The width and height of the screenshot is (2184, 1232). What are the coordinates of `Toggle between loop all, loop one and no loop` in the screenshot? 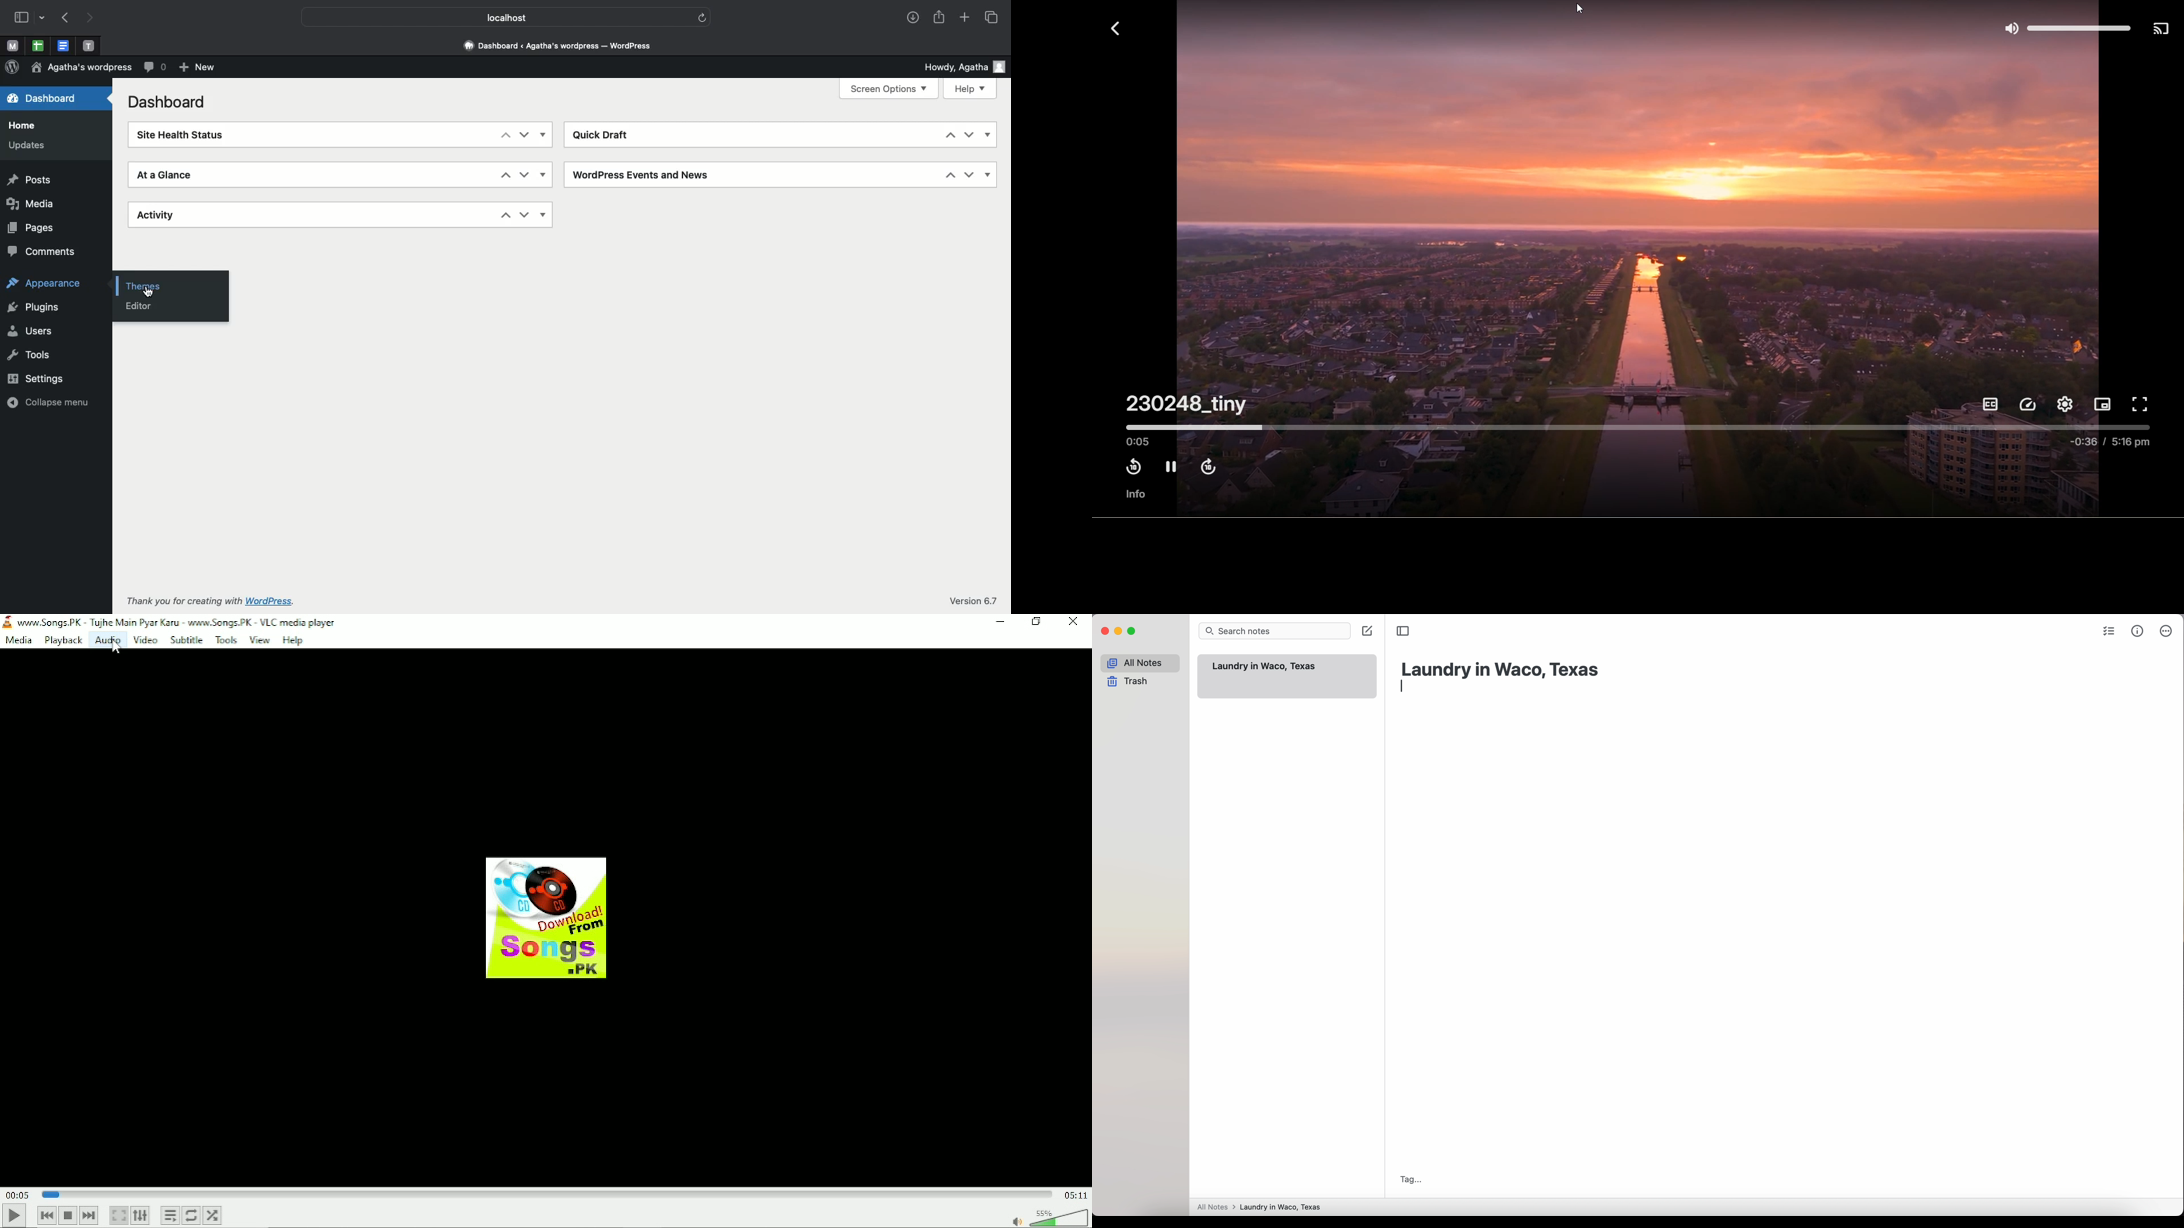 It's located at (192, 1215).